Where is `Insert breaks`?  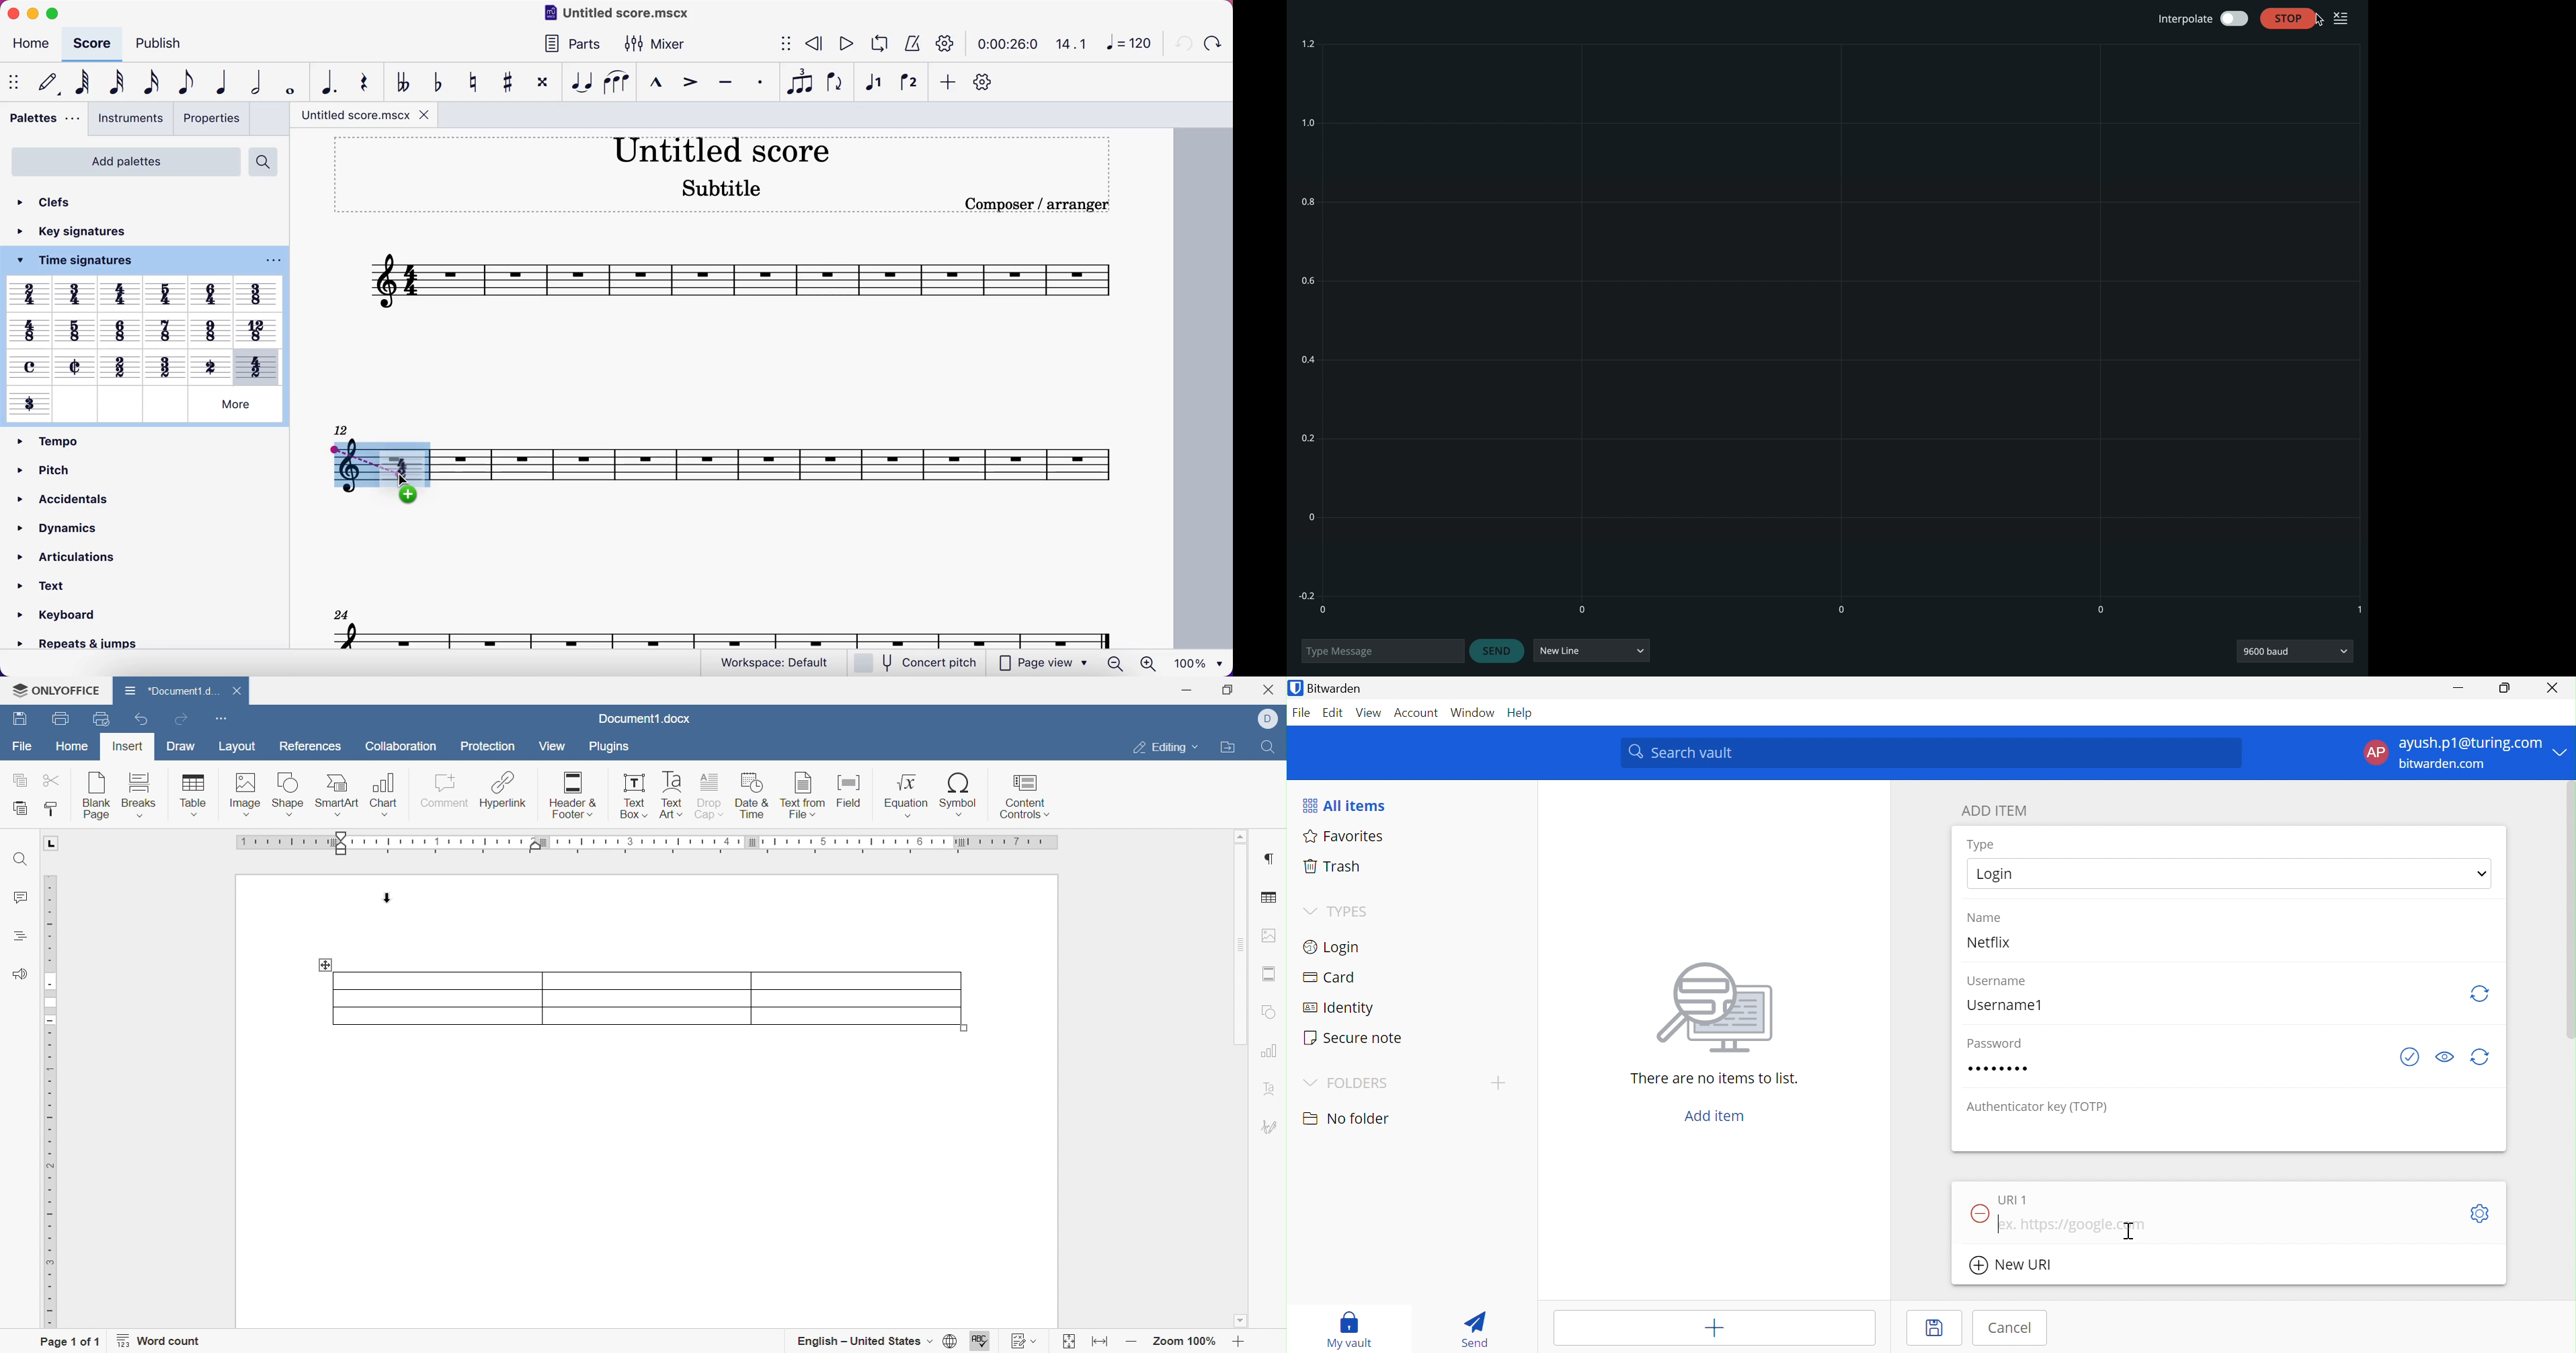
Insert breaks is located at coordinates (138, 796).